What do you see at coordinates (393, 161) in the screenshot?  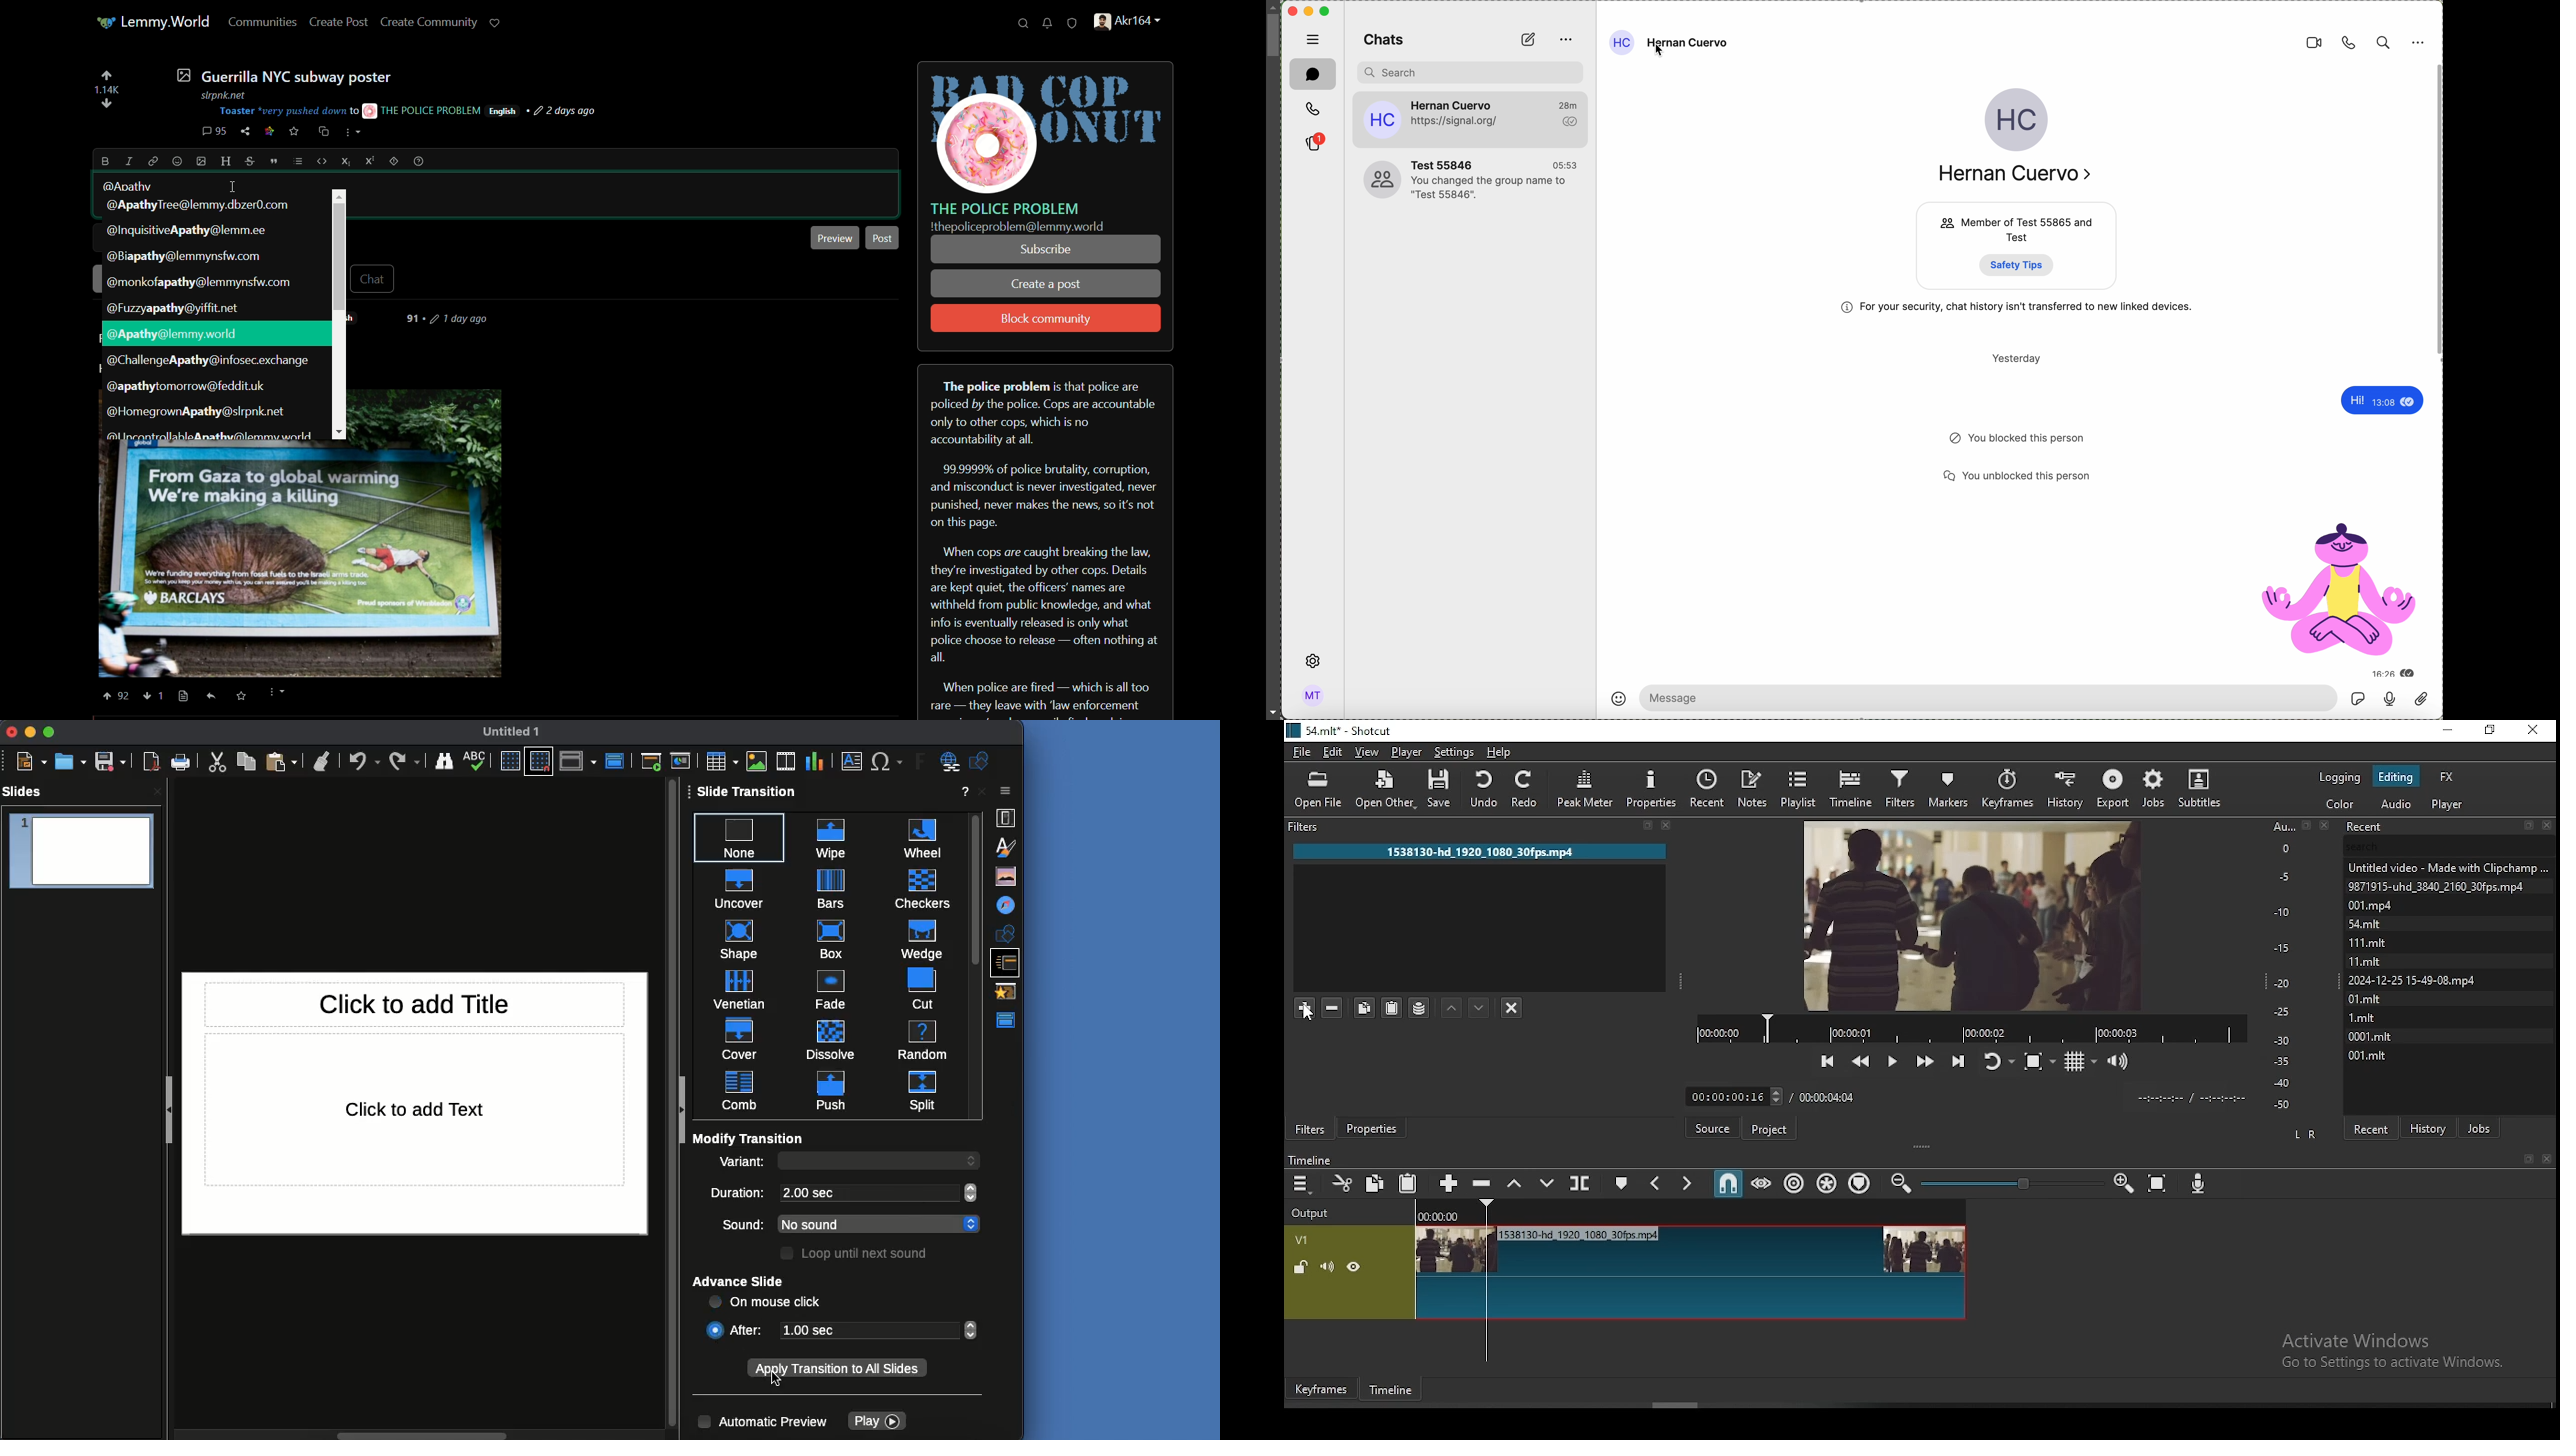 I see `spoiler` at bounding box center [393, 161].